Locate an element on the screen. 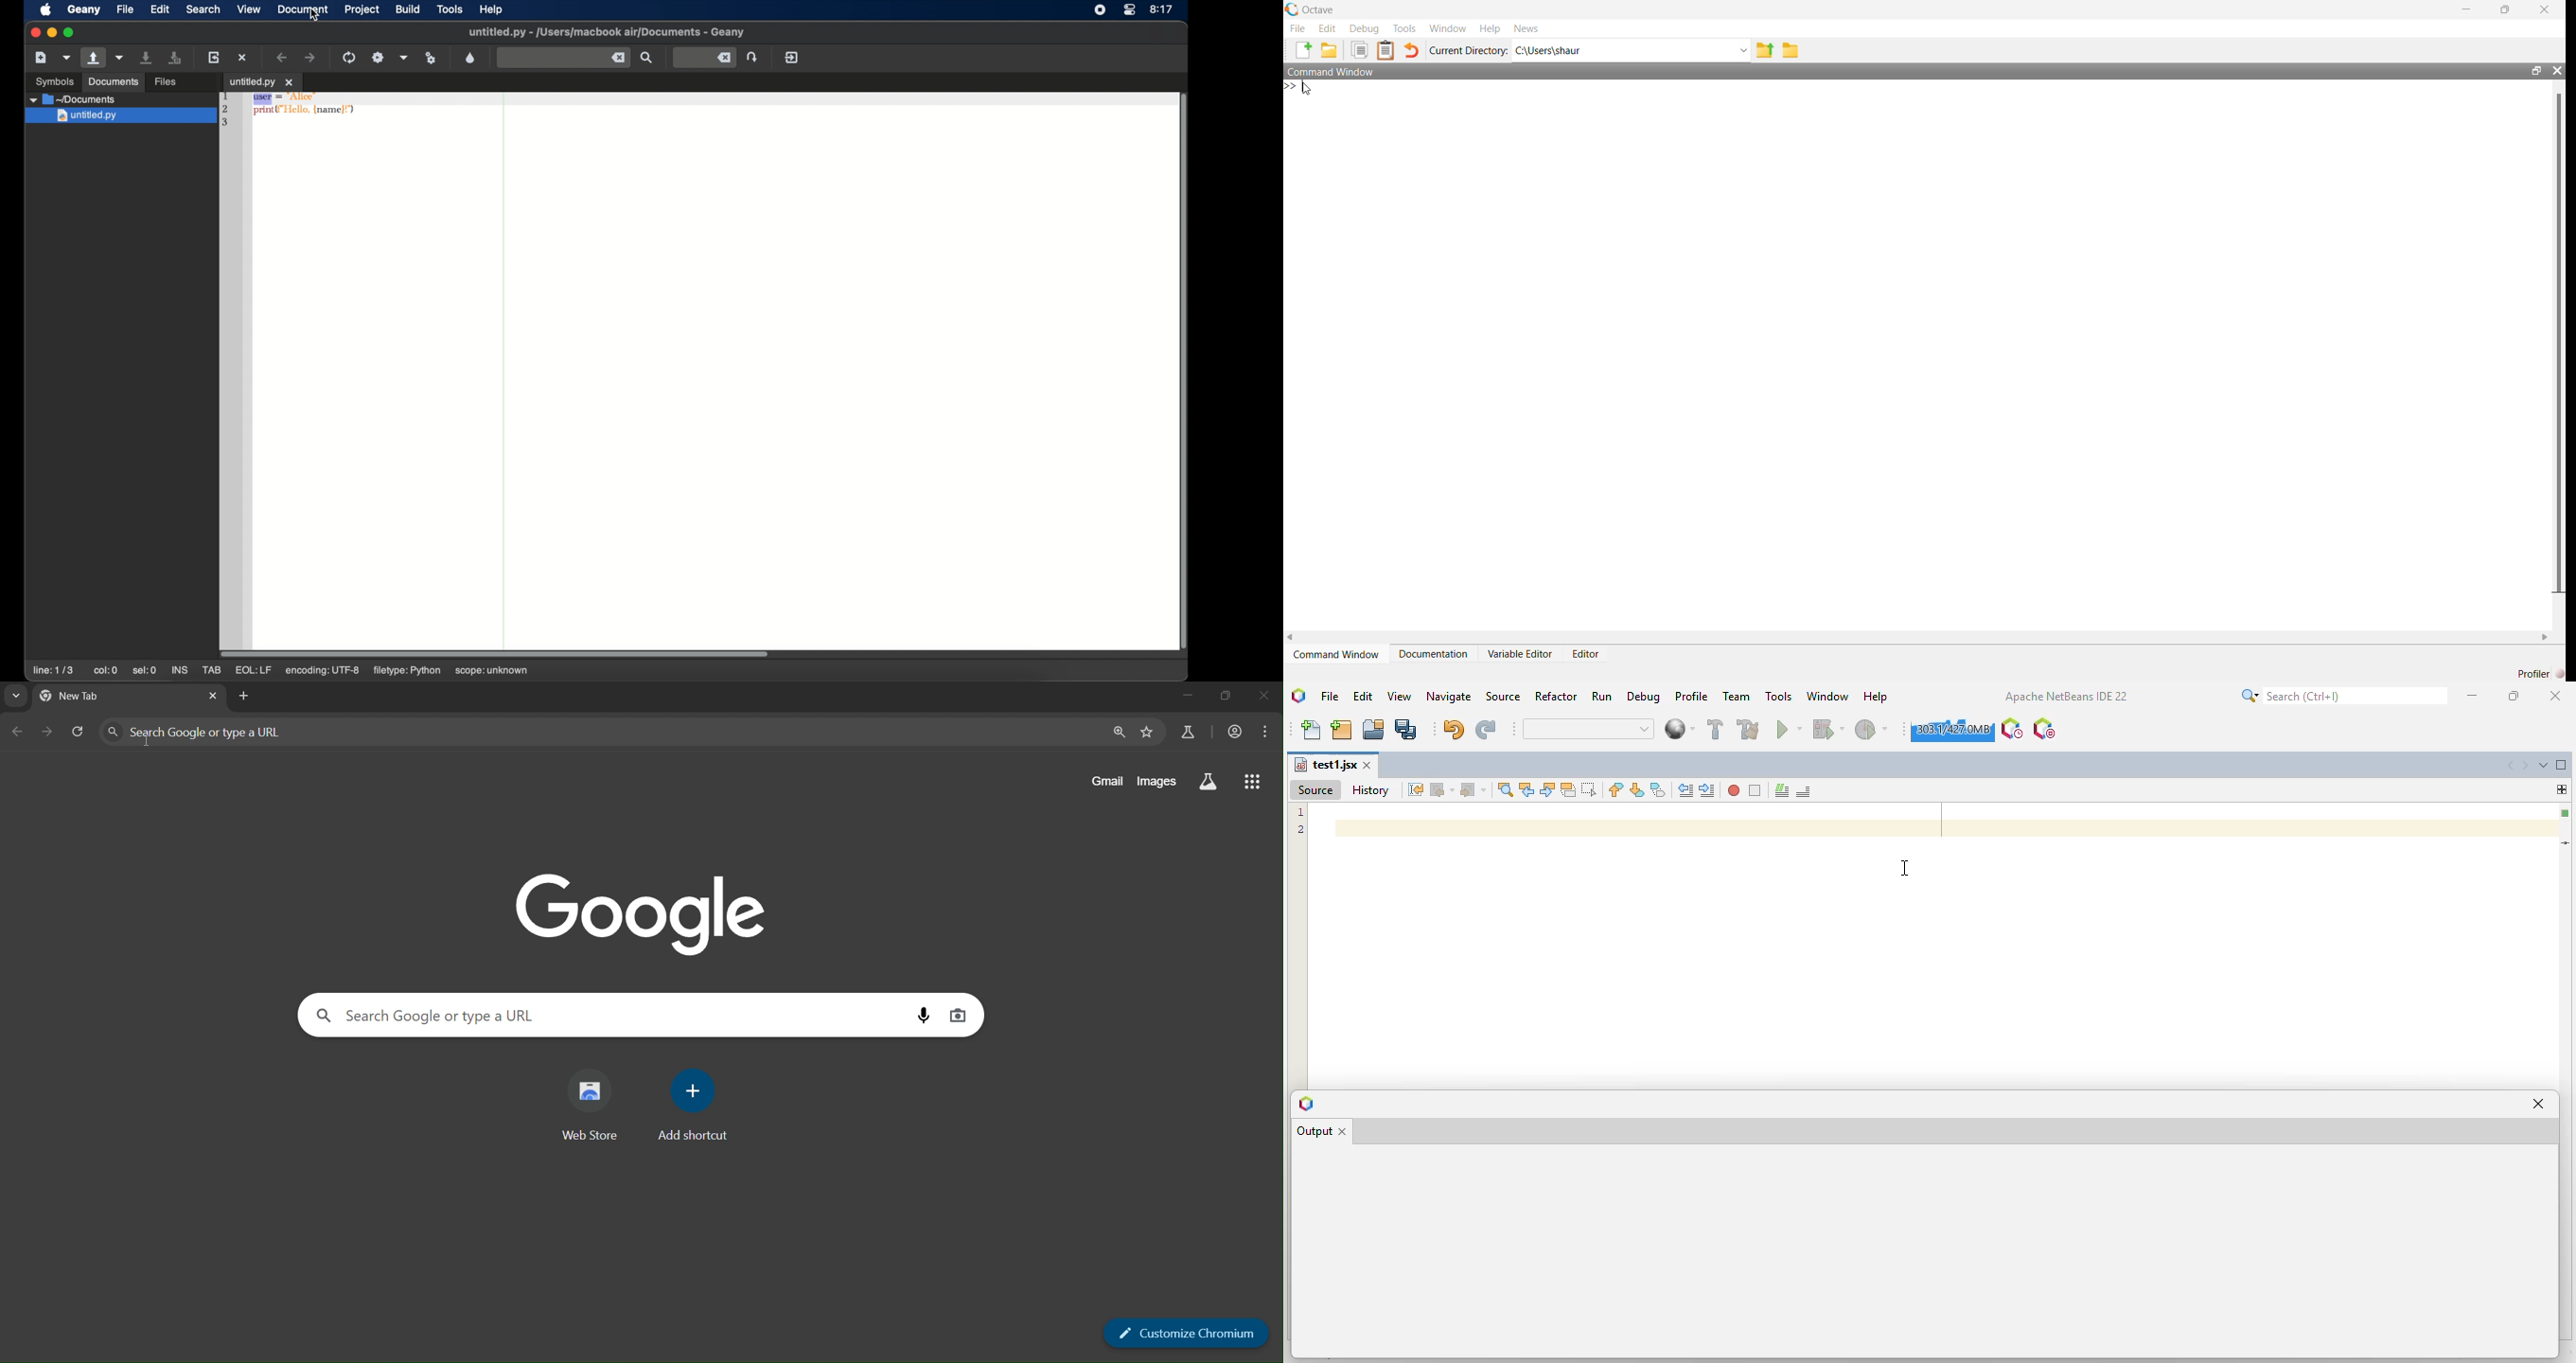 The height and width of the screenshot is (1372, 2576). news is located at coordinates (1526, 28).